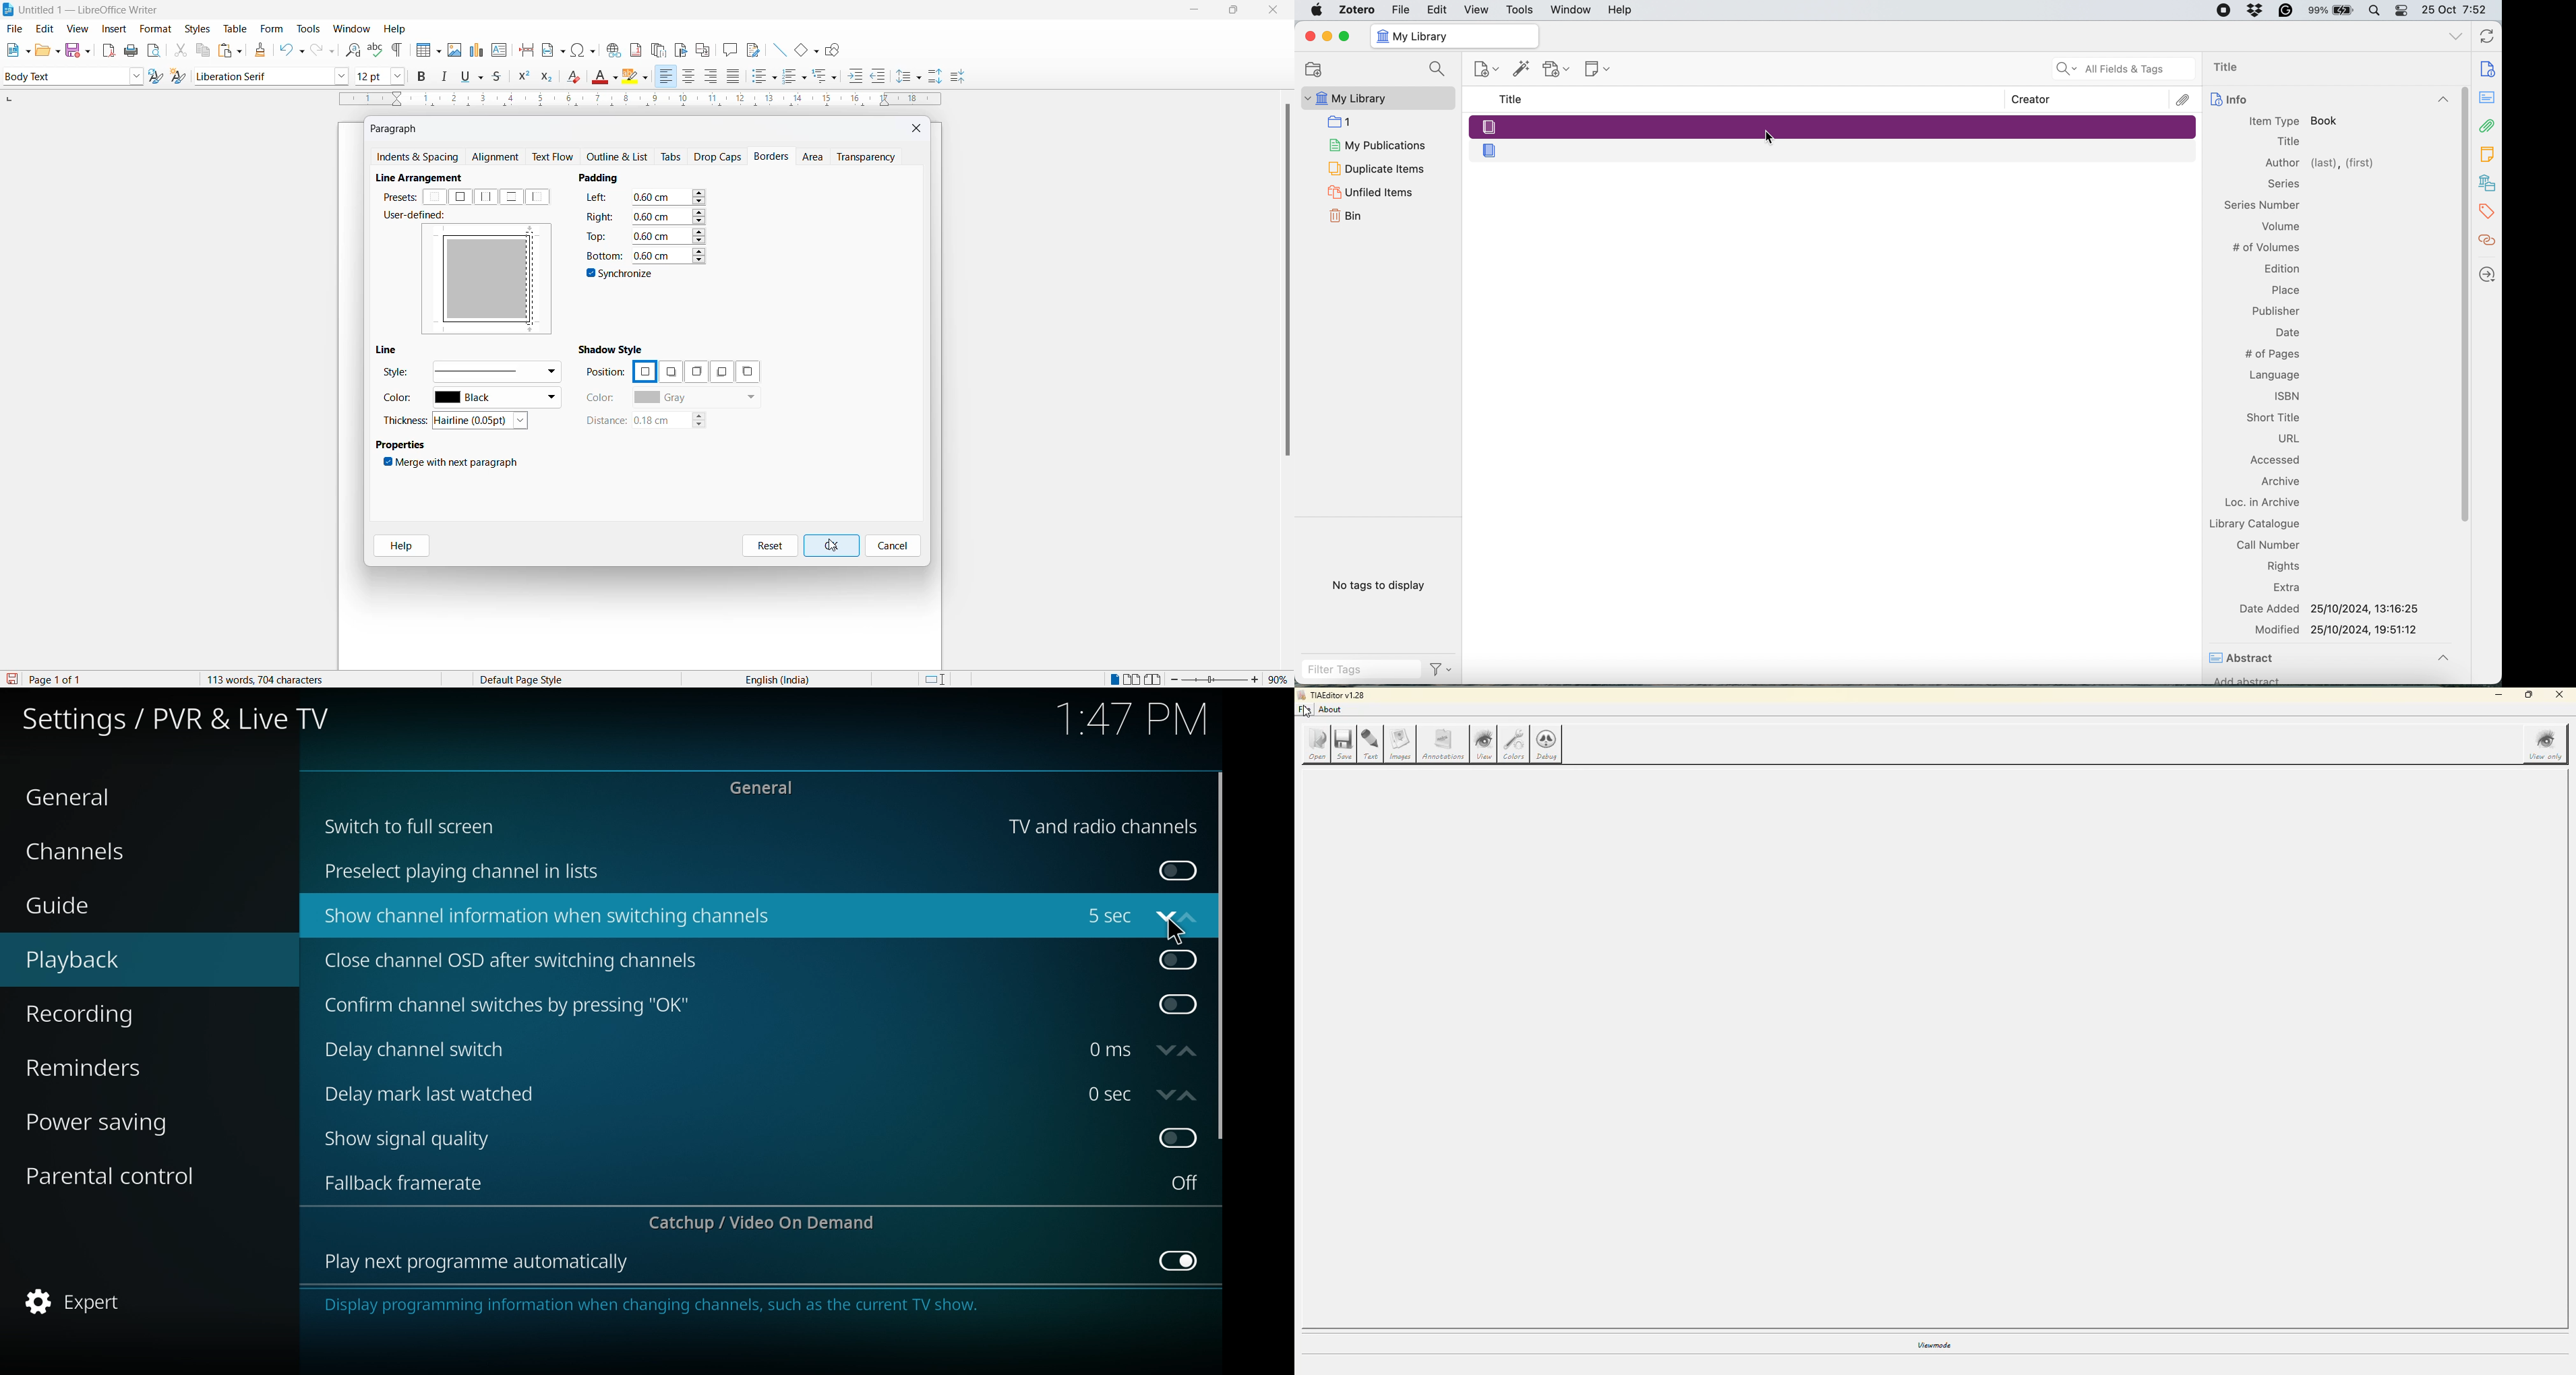  Describe the element at coordinates (180, 50) in the screenshot. I see `cut` at that location.